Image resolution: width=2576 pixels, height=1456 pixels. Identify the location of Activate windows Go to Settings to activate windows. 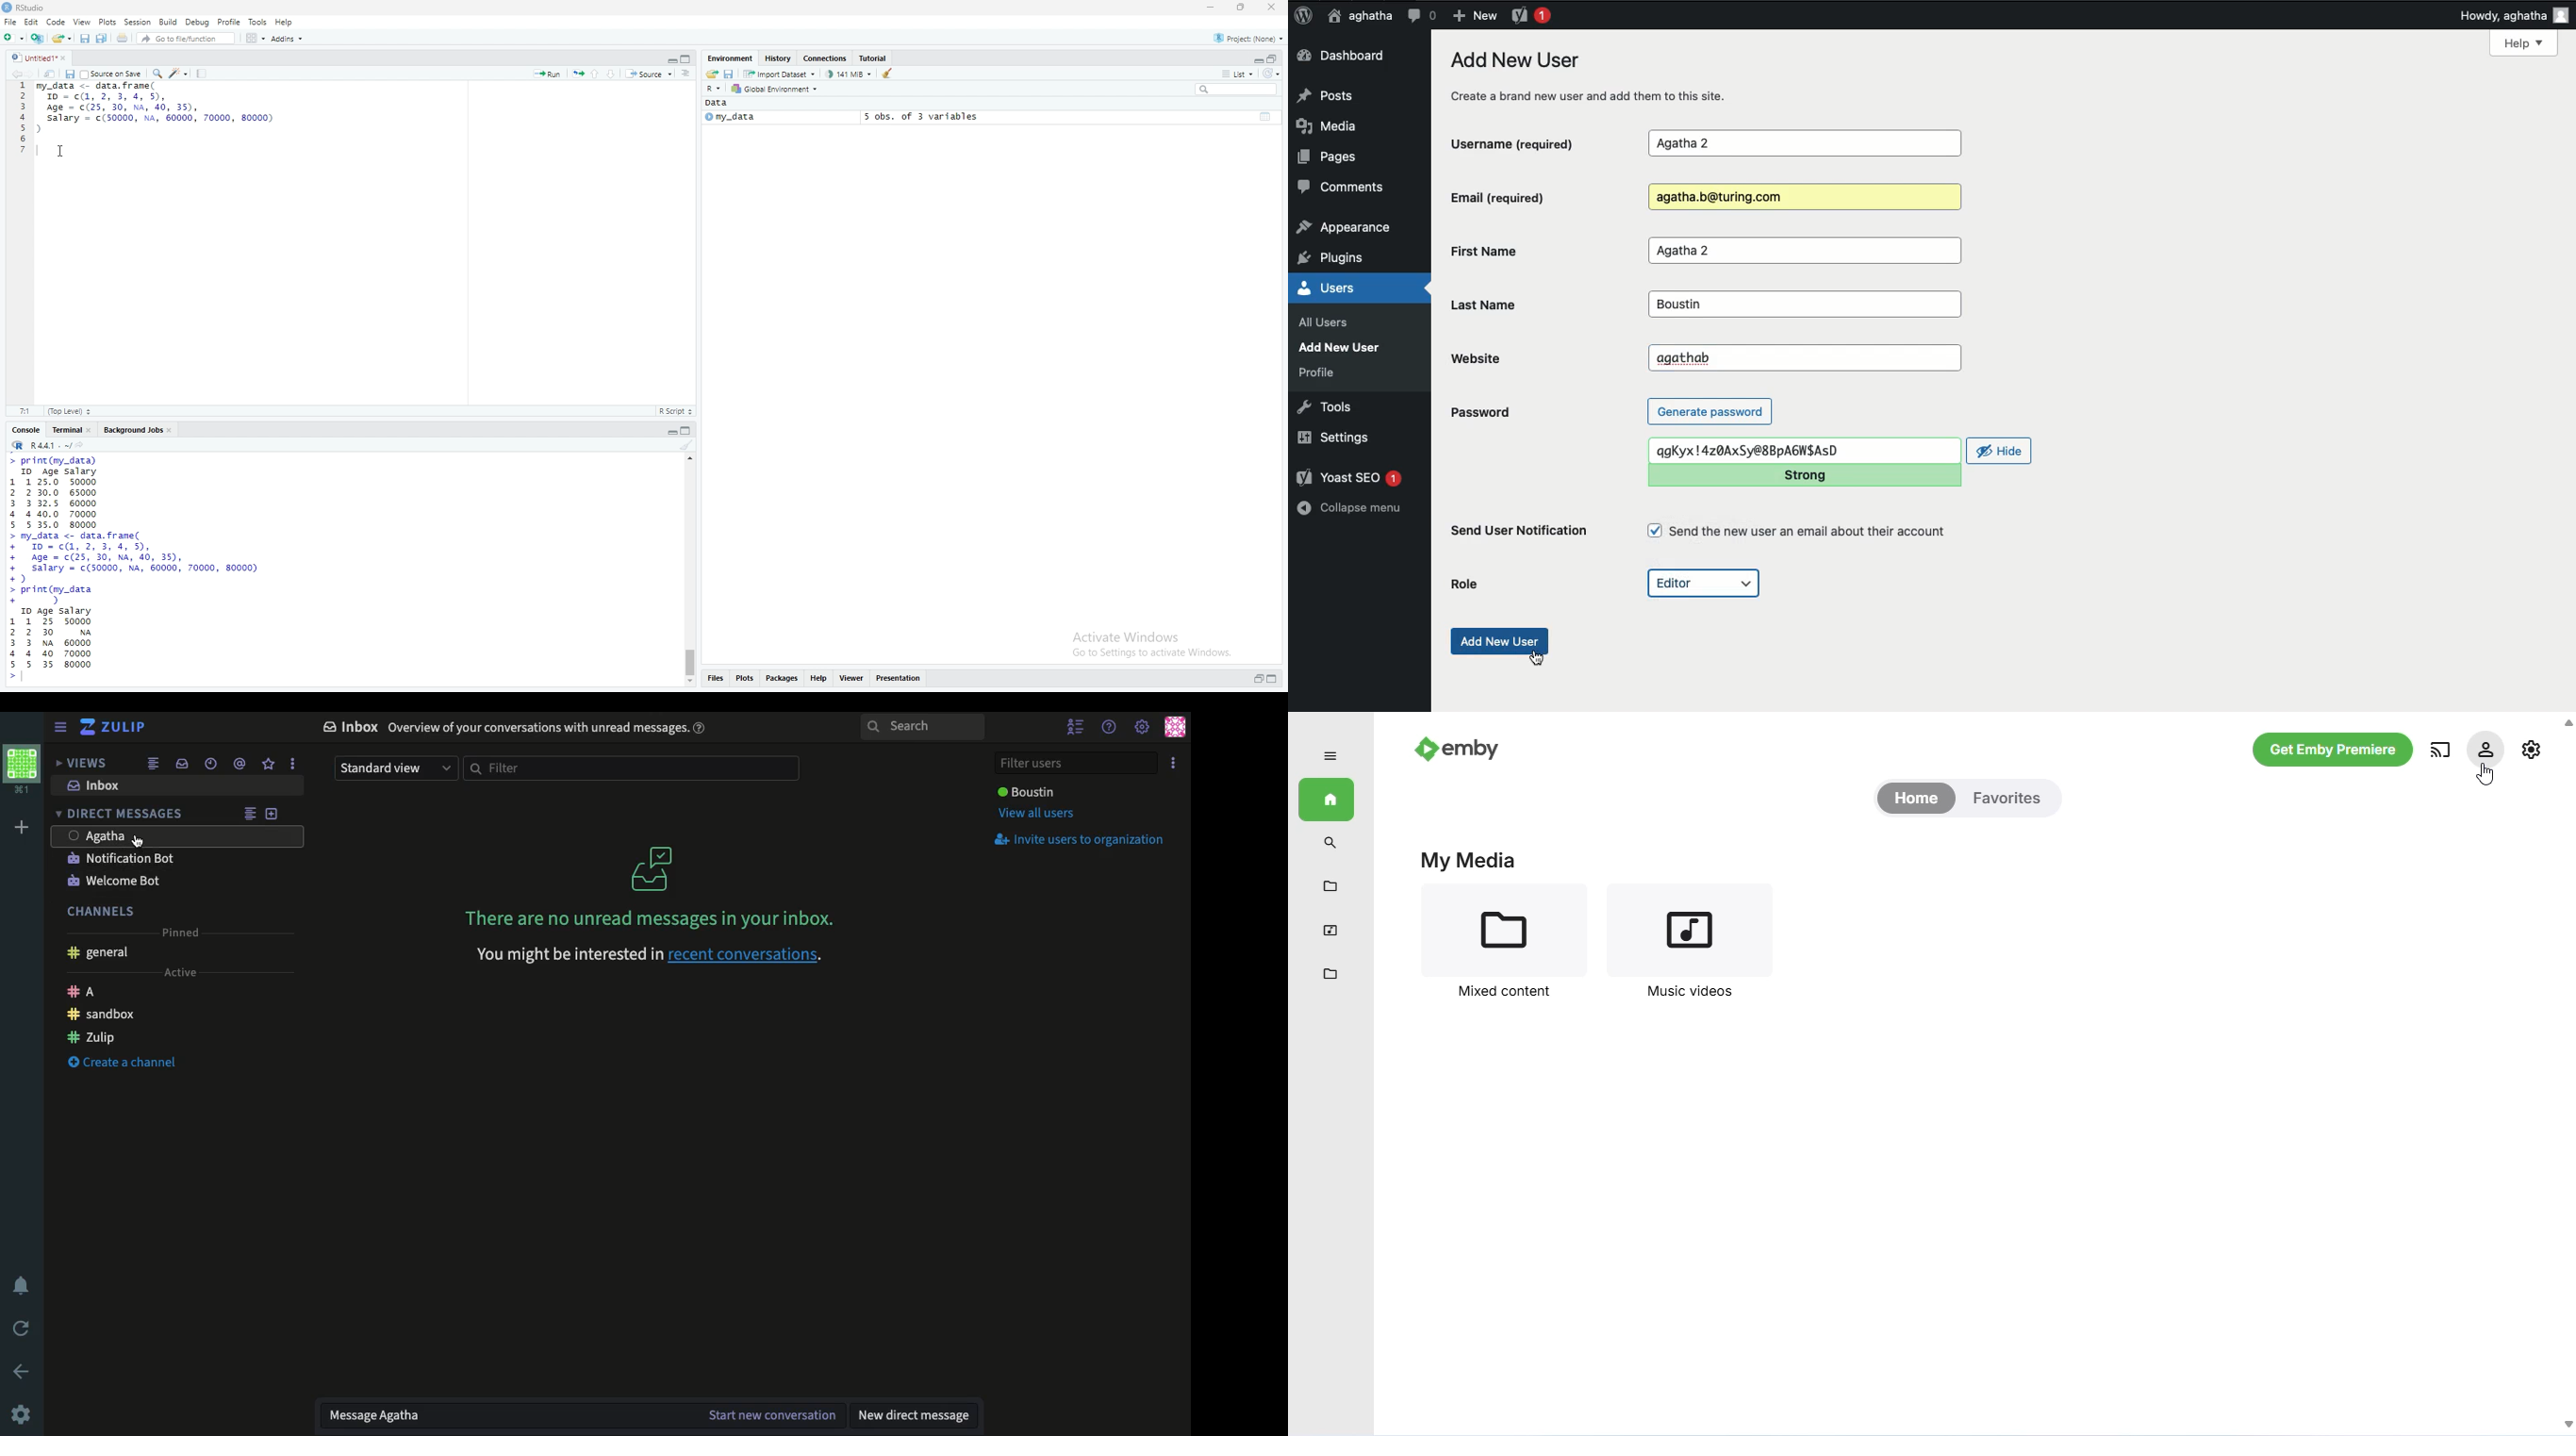
(1140, 644).